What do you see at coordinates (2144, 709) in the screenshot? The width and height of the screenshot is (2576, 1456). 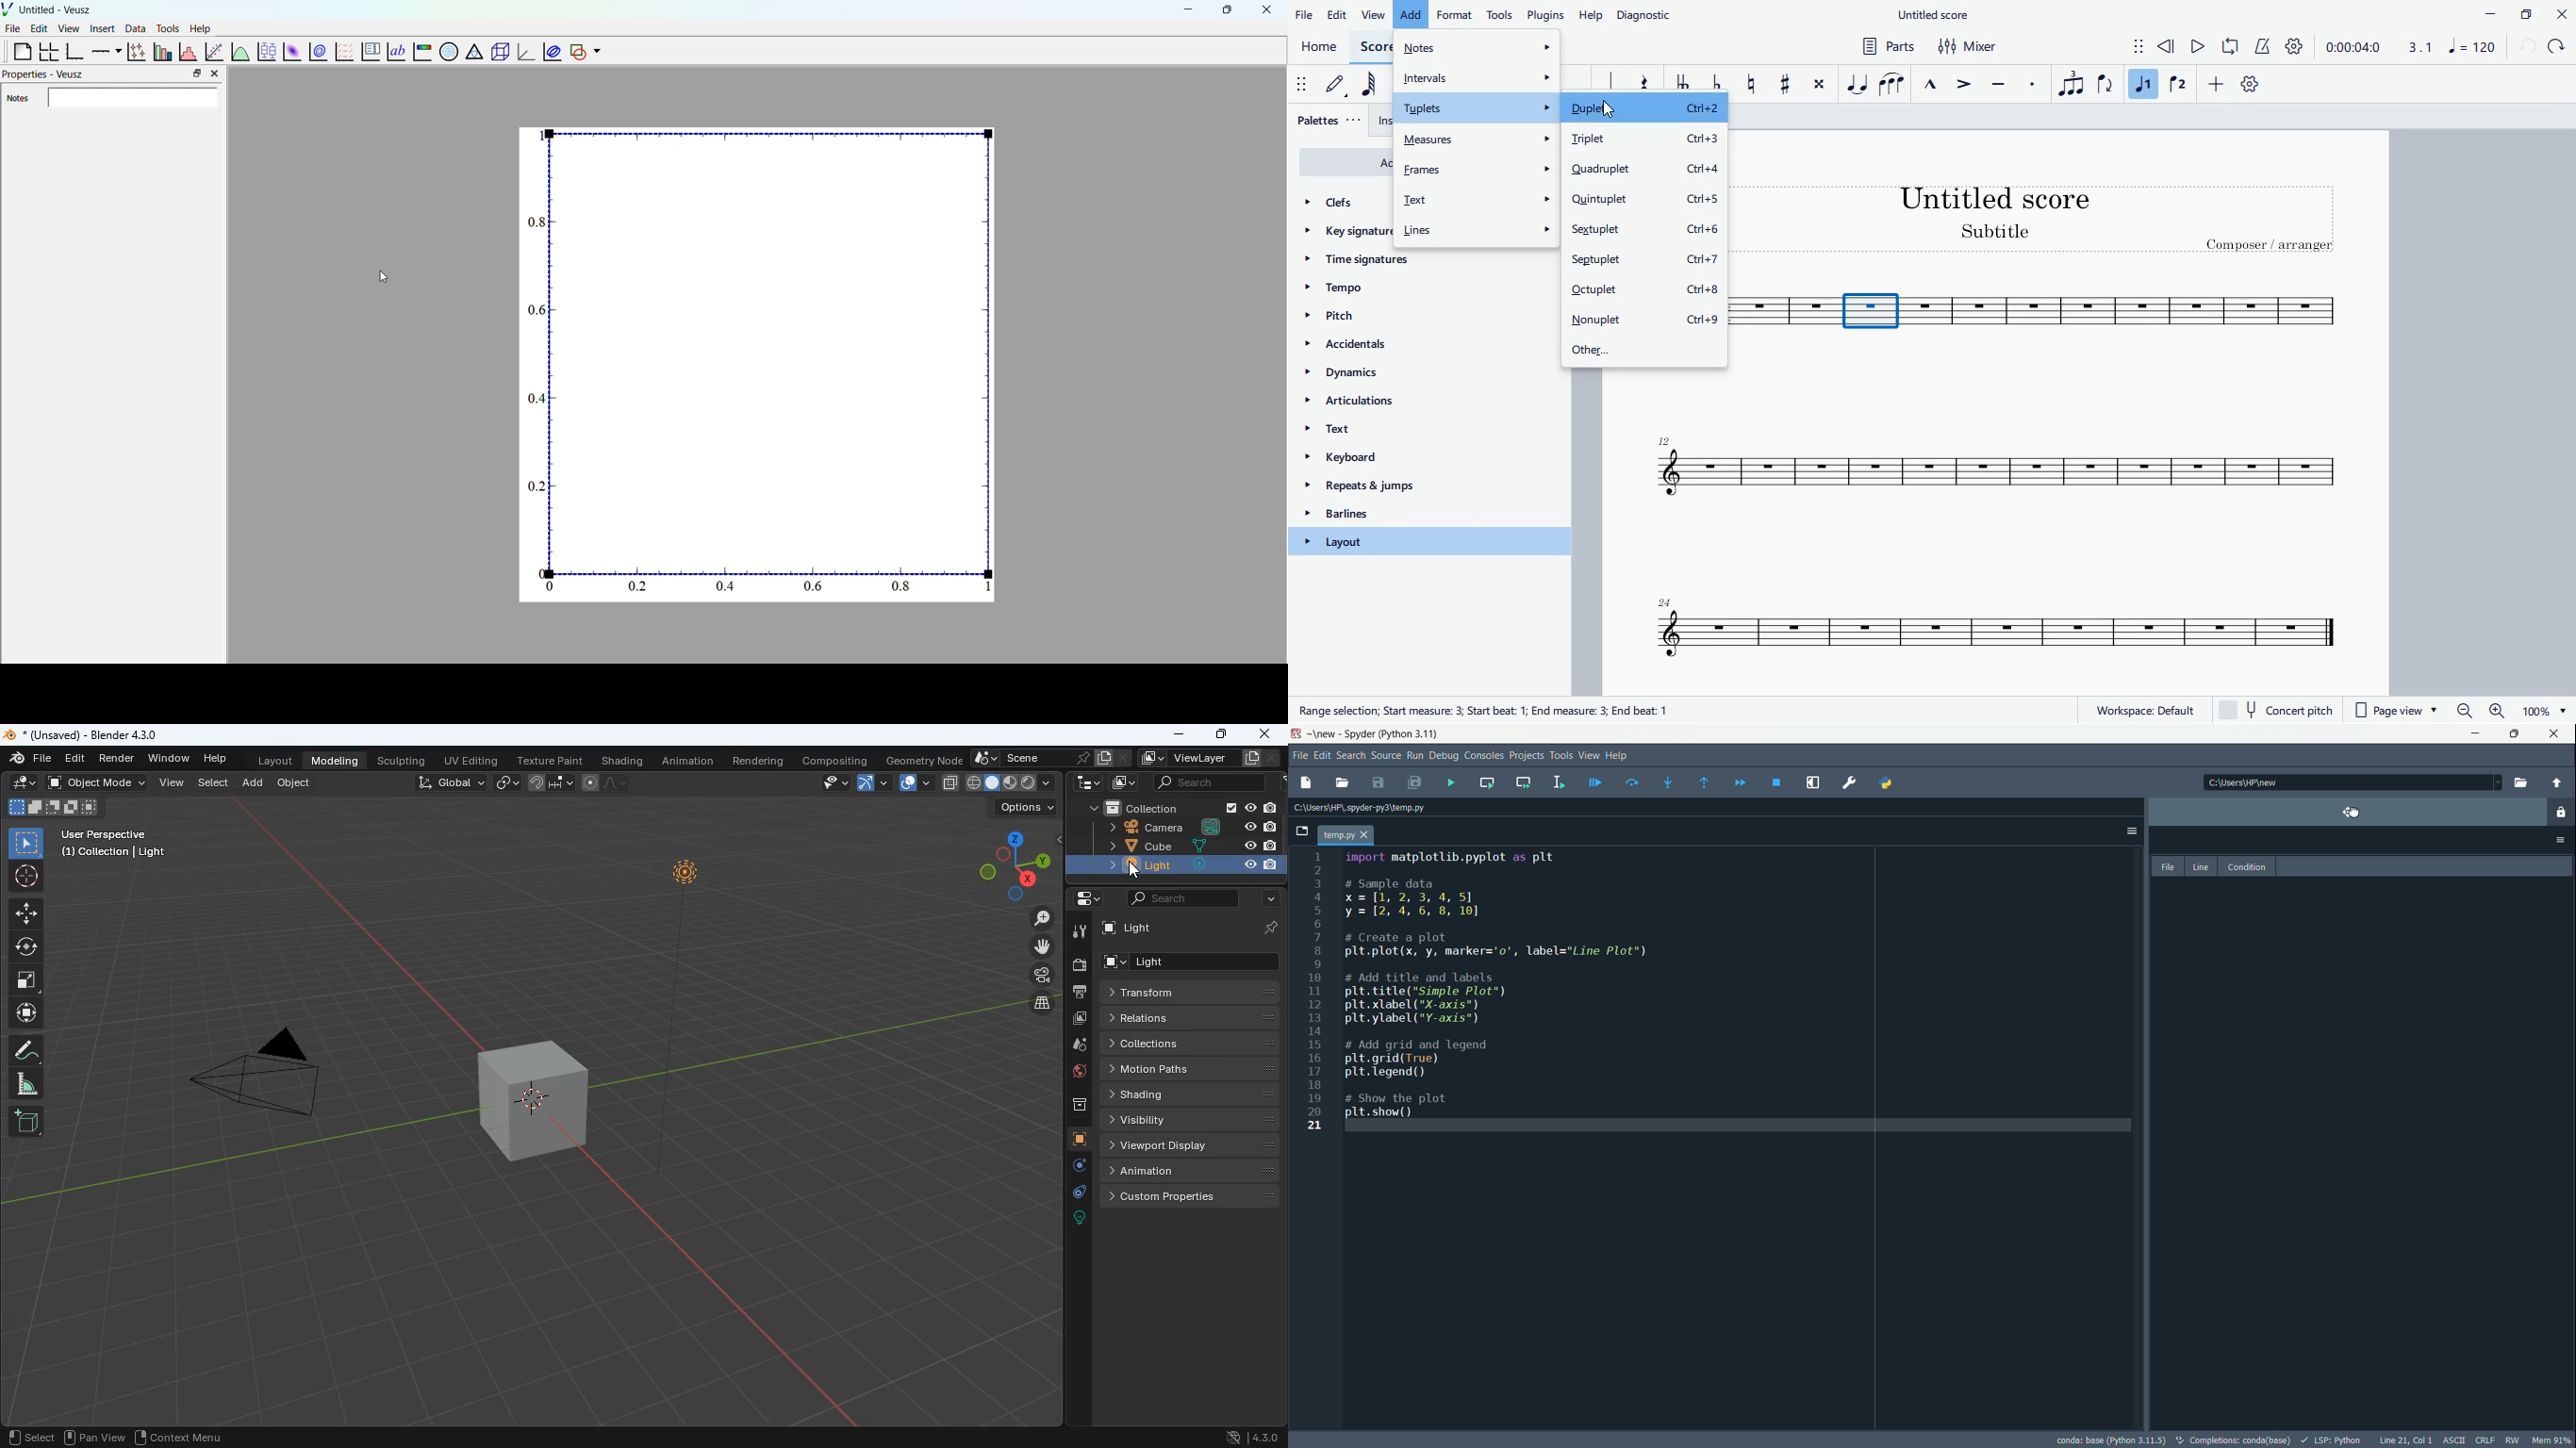 I see `workspace default` at bounding box center [2144, 709].